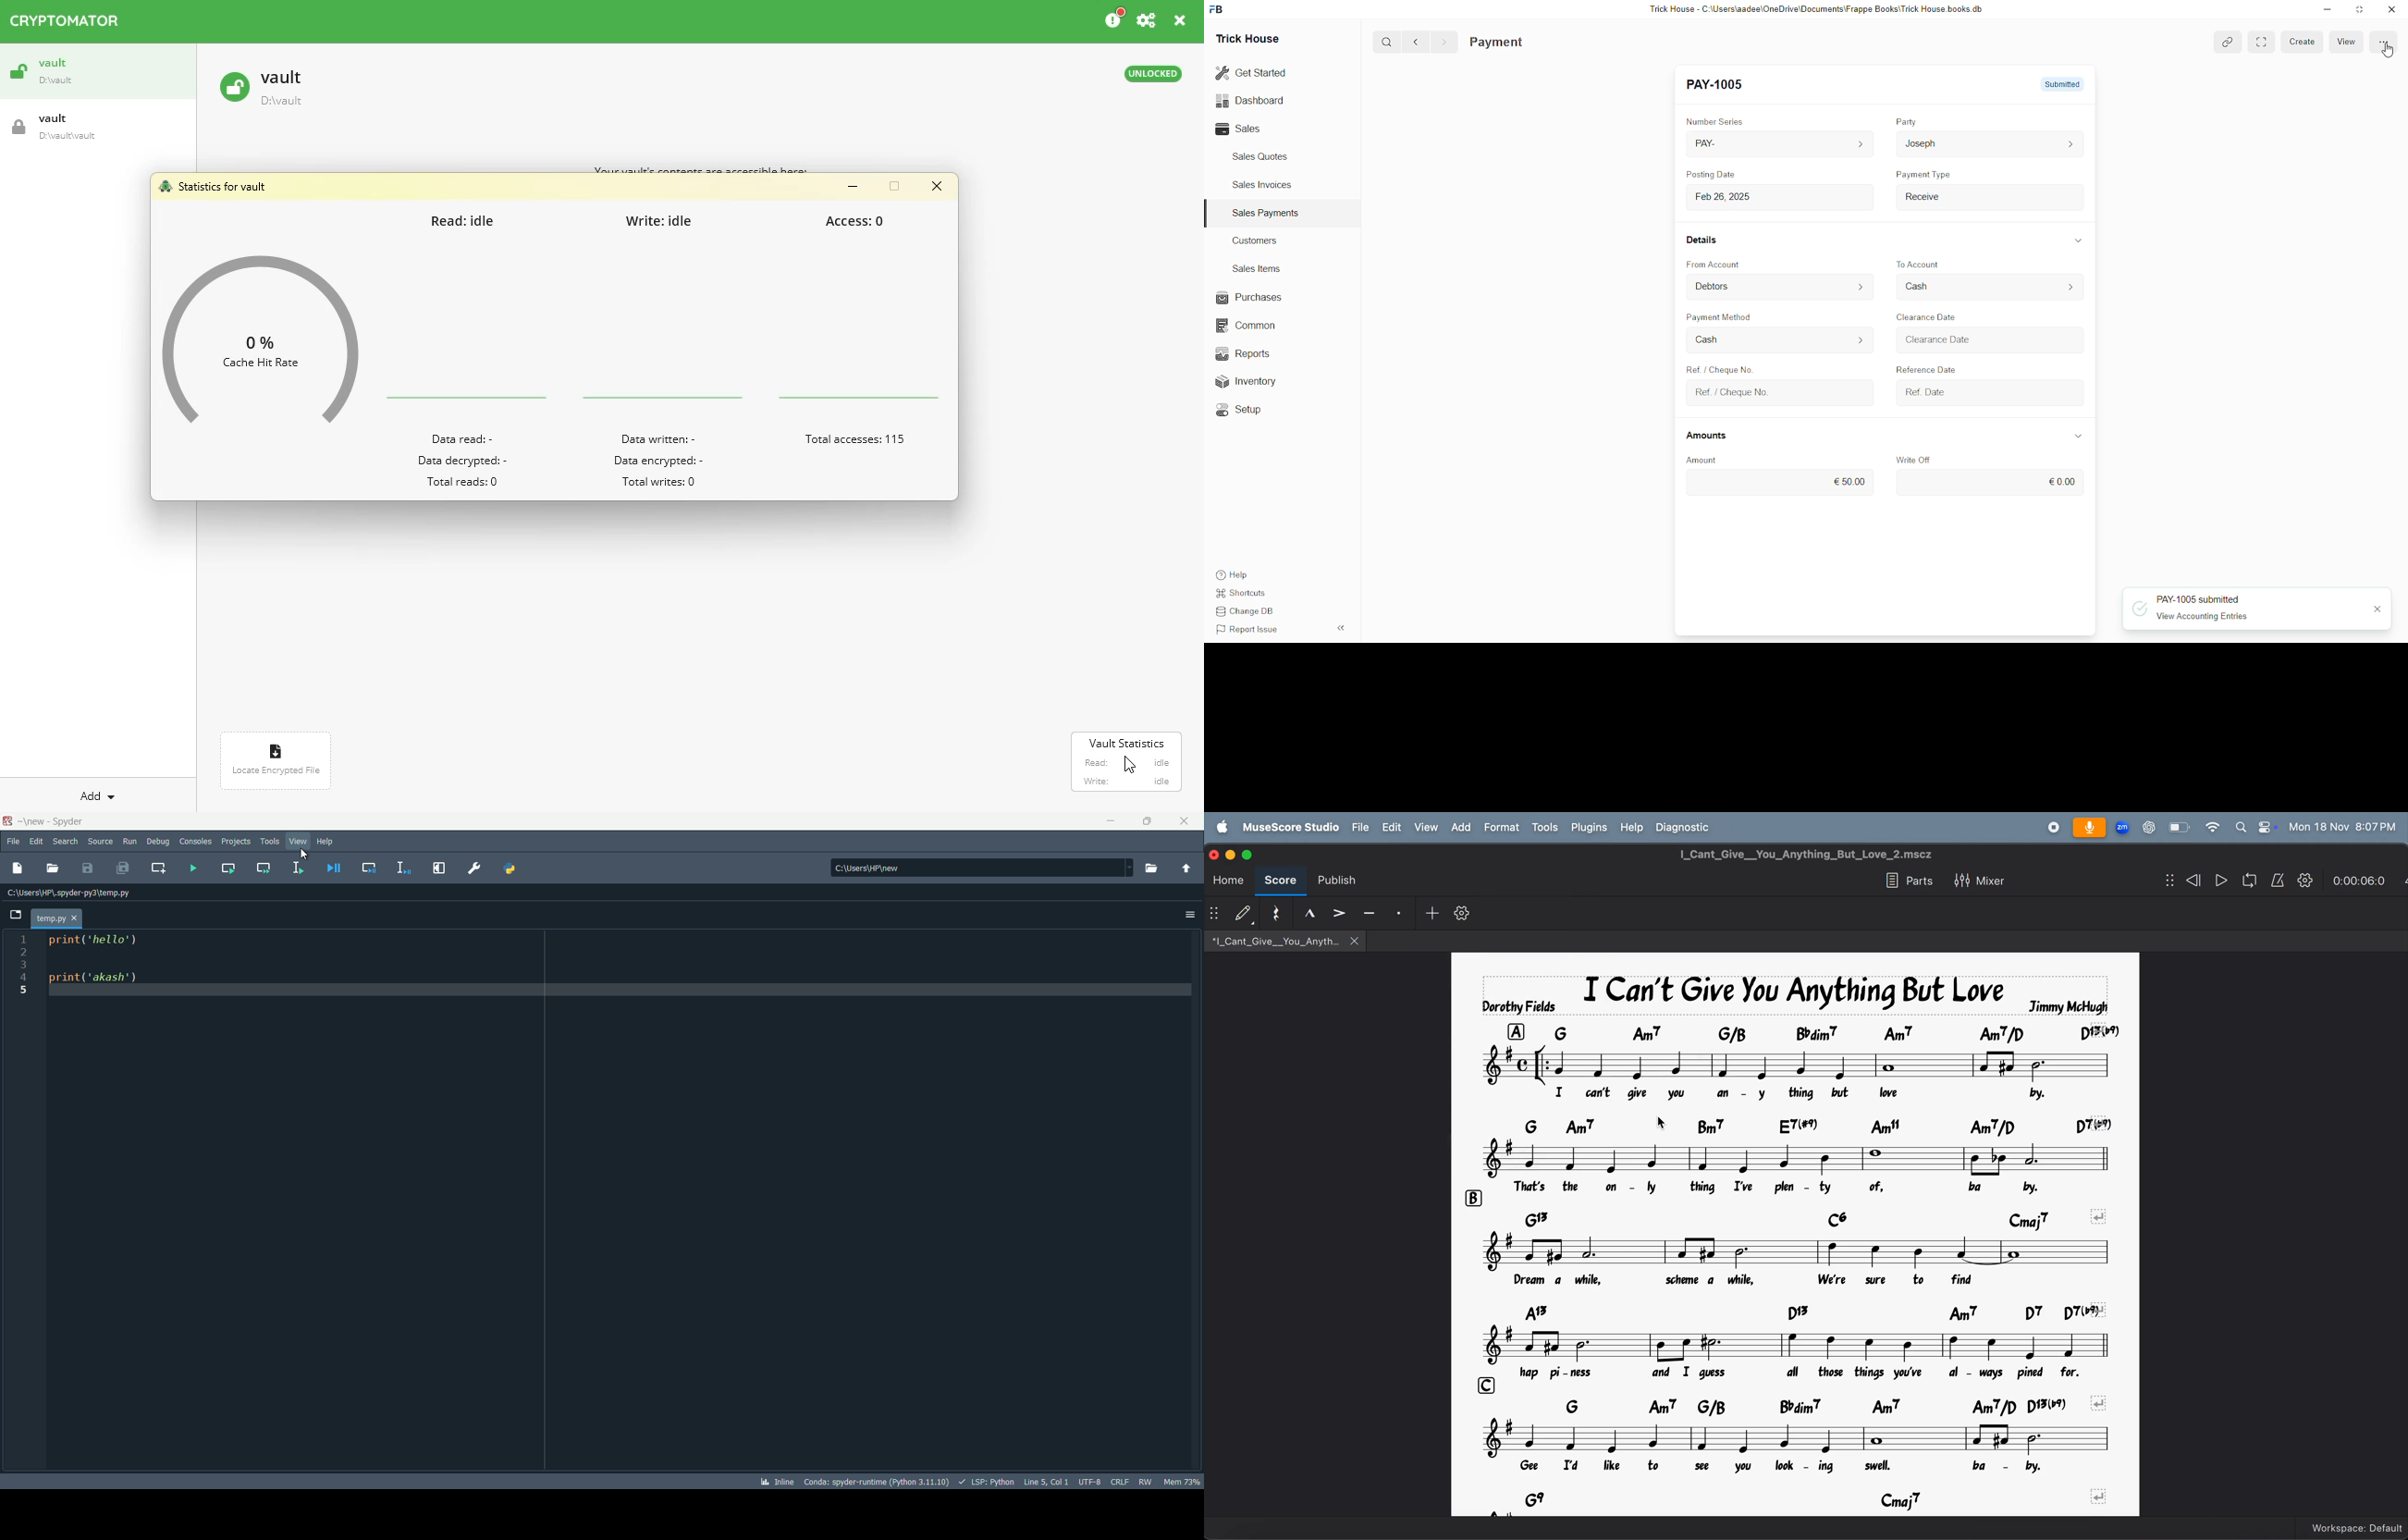 This screenshot has height=1540, width=2408. What do you see at coordinates (2178, 827) in the screenshot?
I see `battery` at bounding box center [2178, 827].